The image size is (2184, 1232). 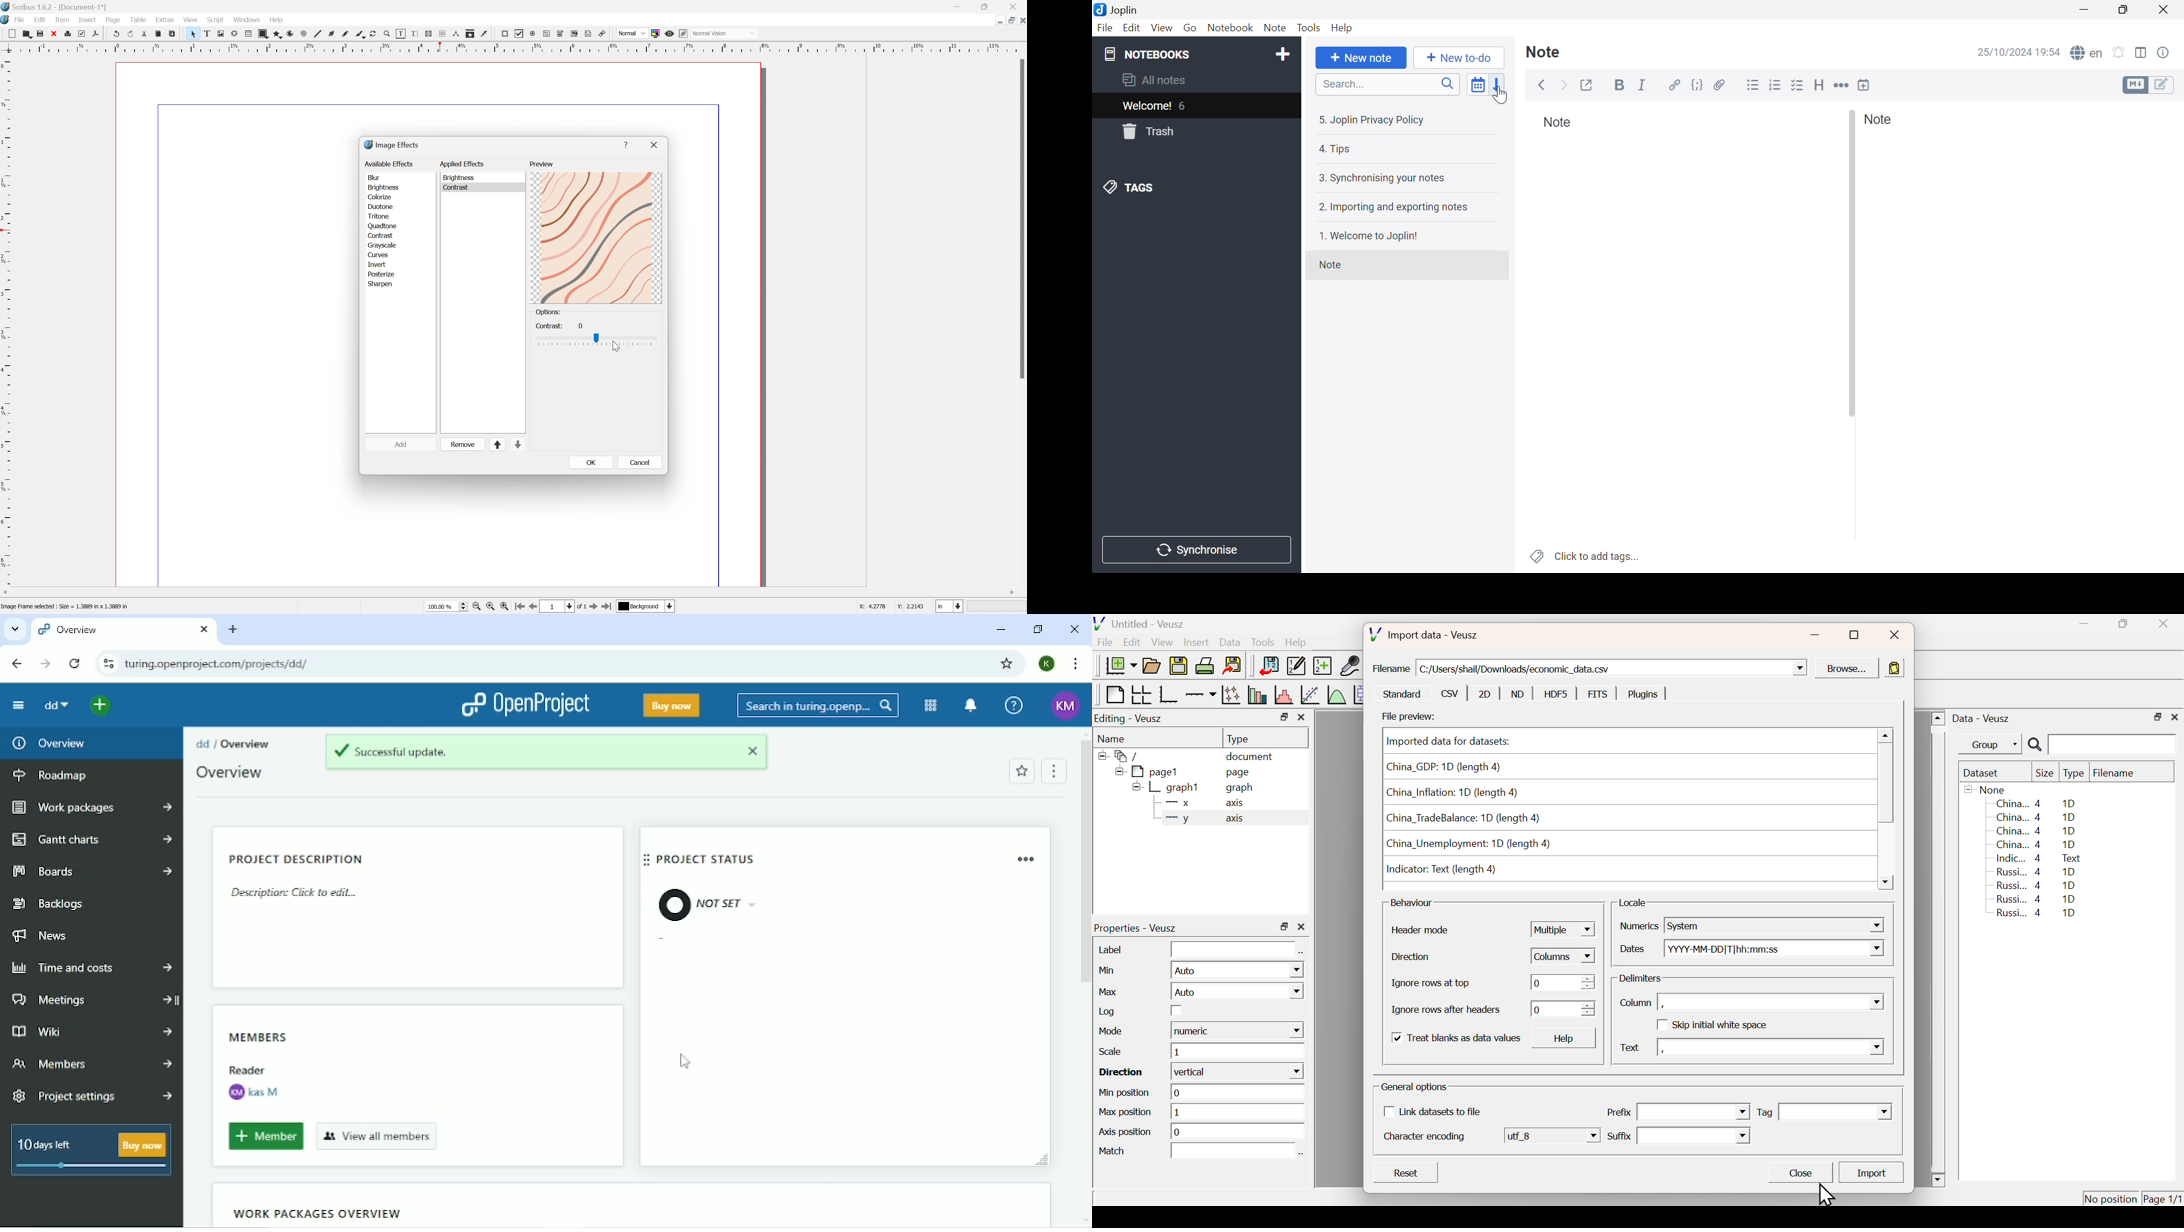 I want to click on Search, so click(x=2034, y=745).